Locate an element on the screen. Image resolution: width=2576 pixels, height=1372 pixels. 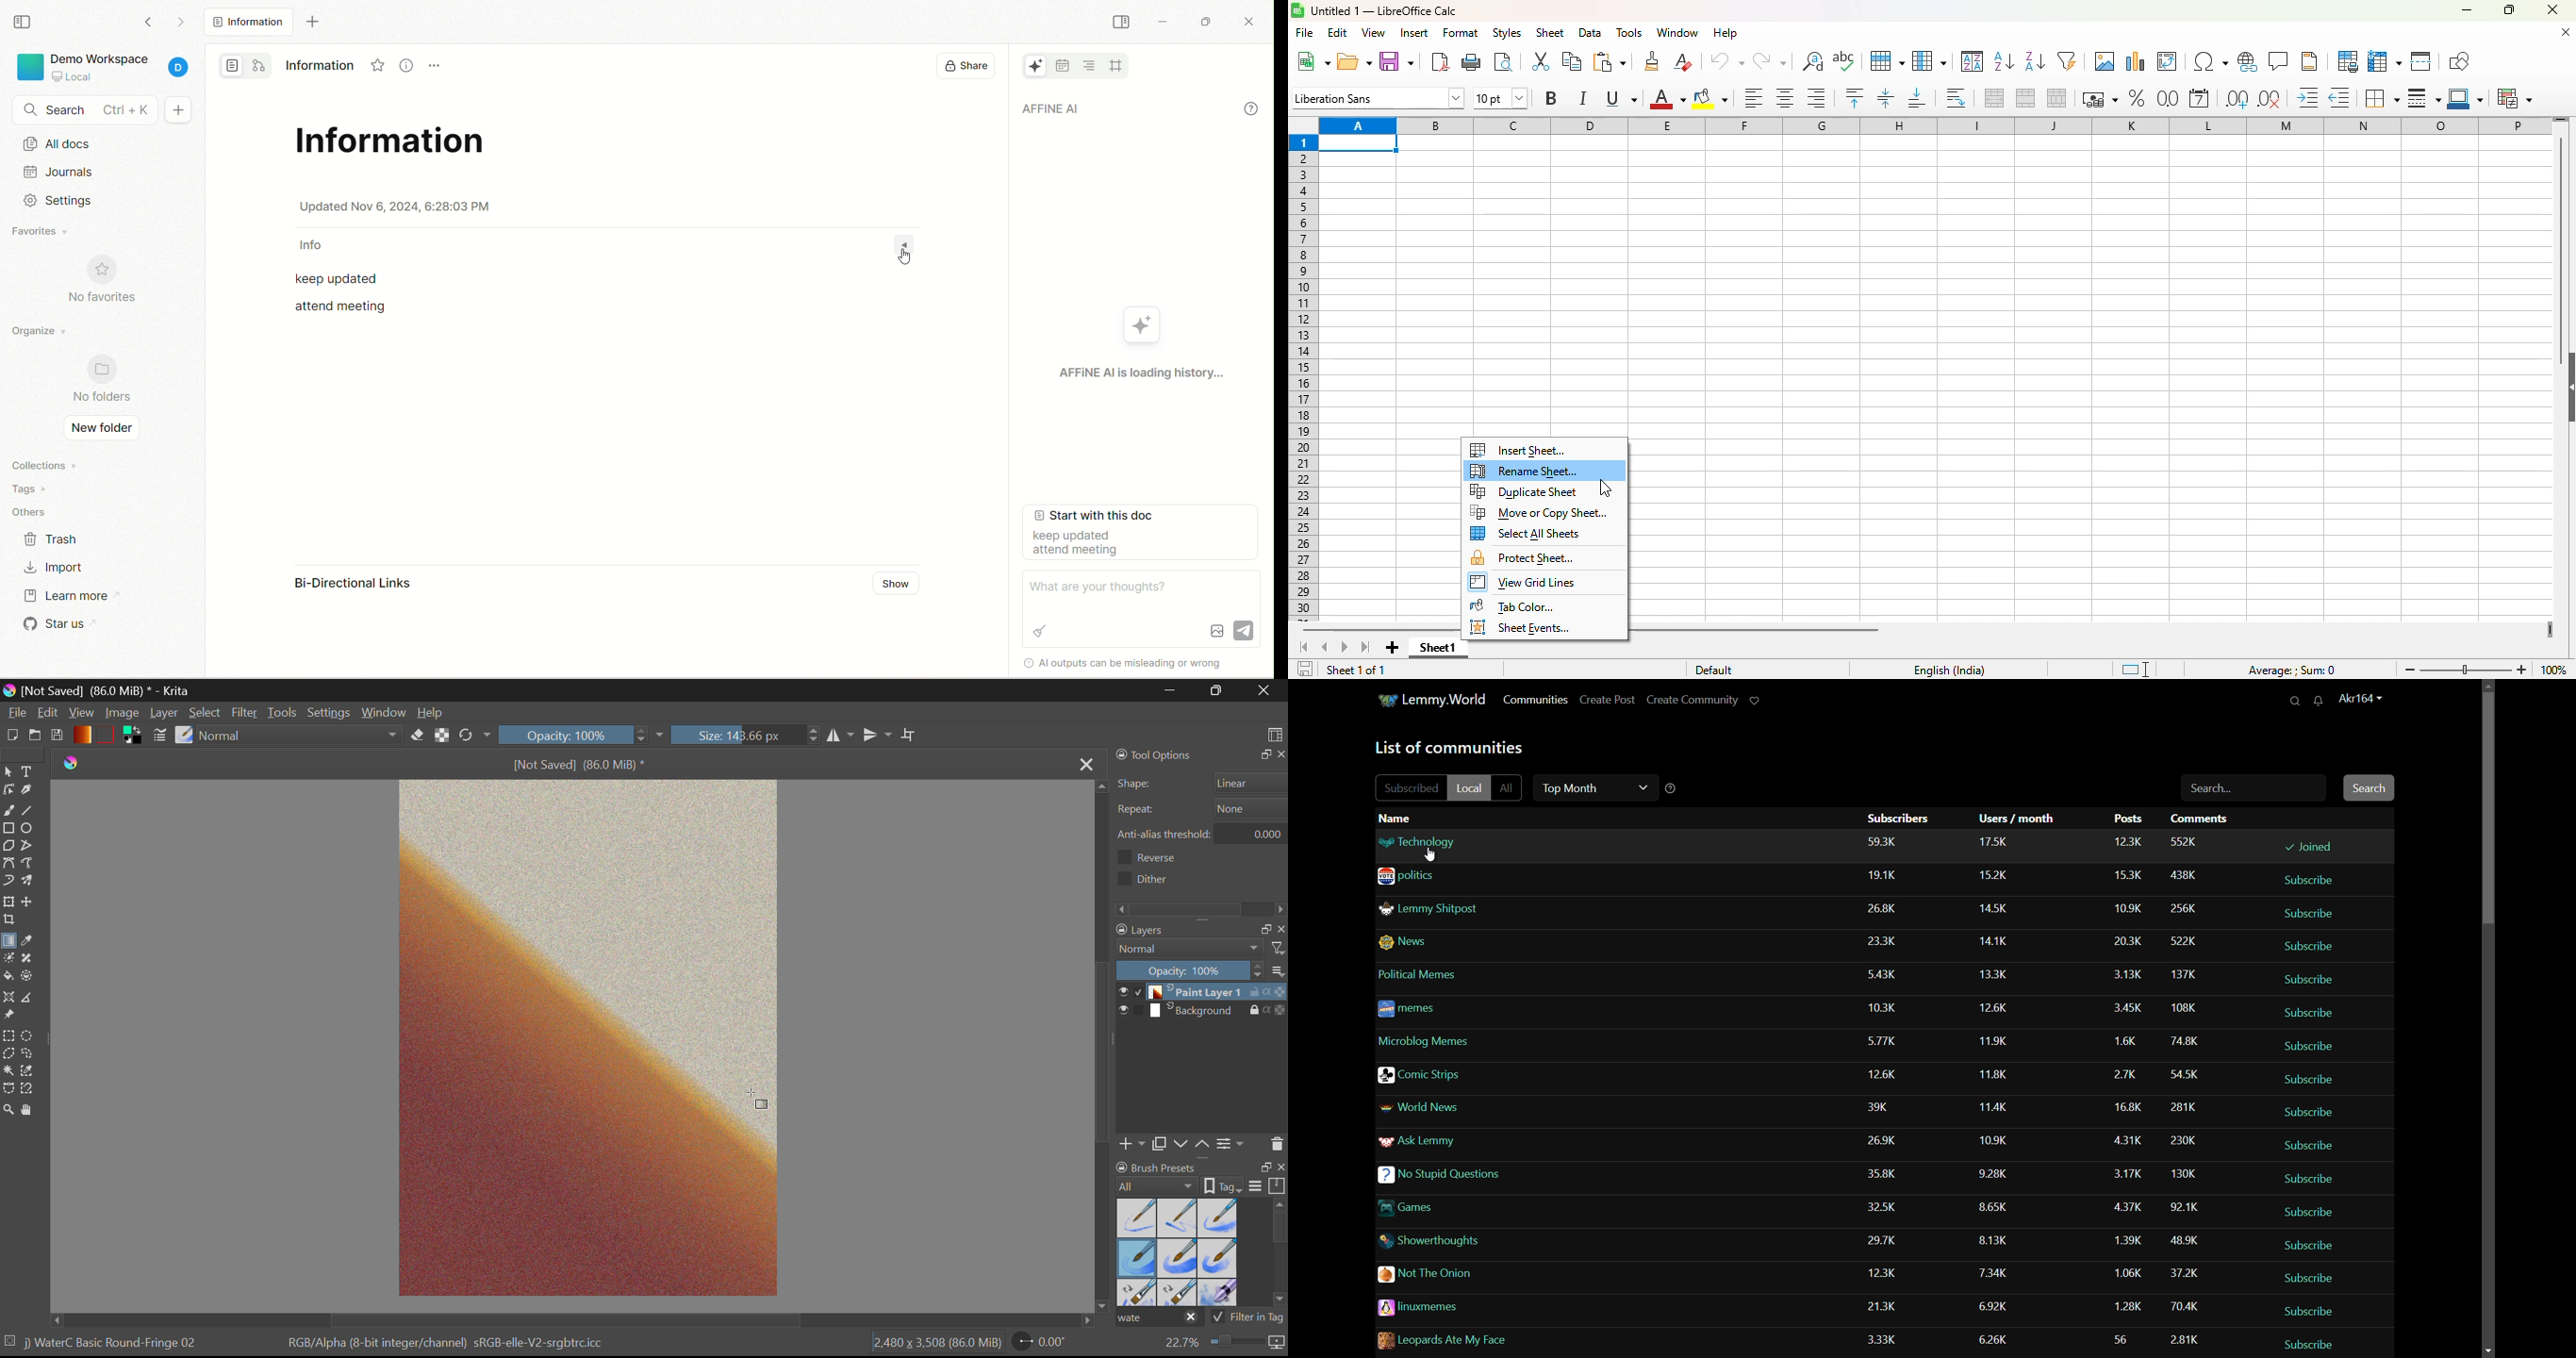
Information icon is located at coordinates (407, 66).